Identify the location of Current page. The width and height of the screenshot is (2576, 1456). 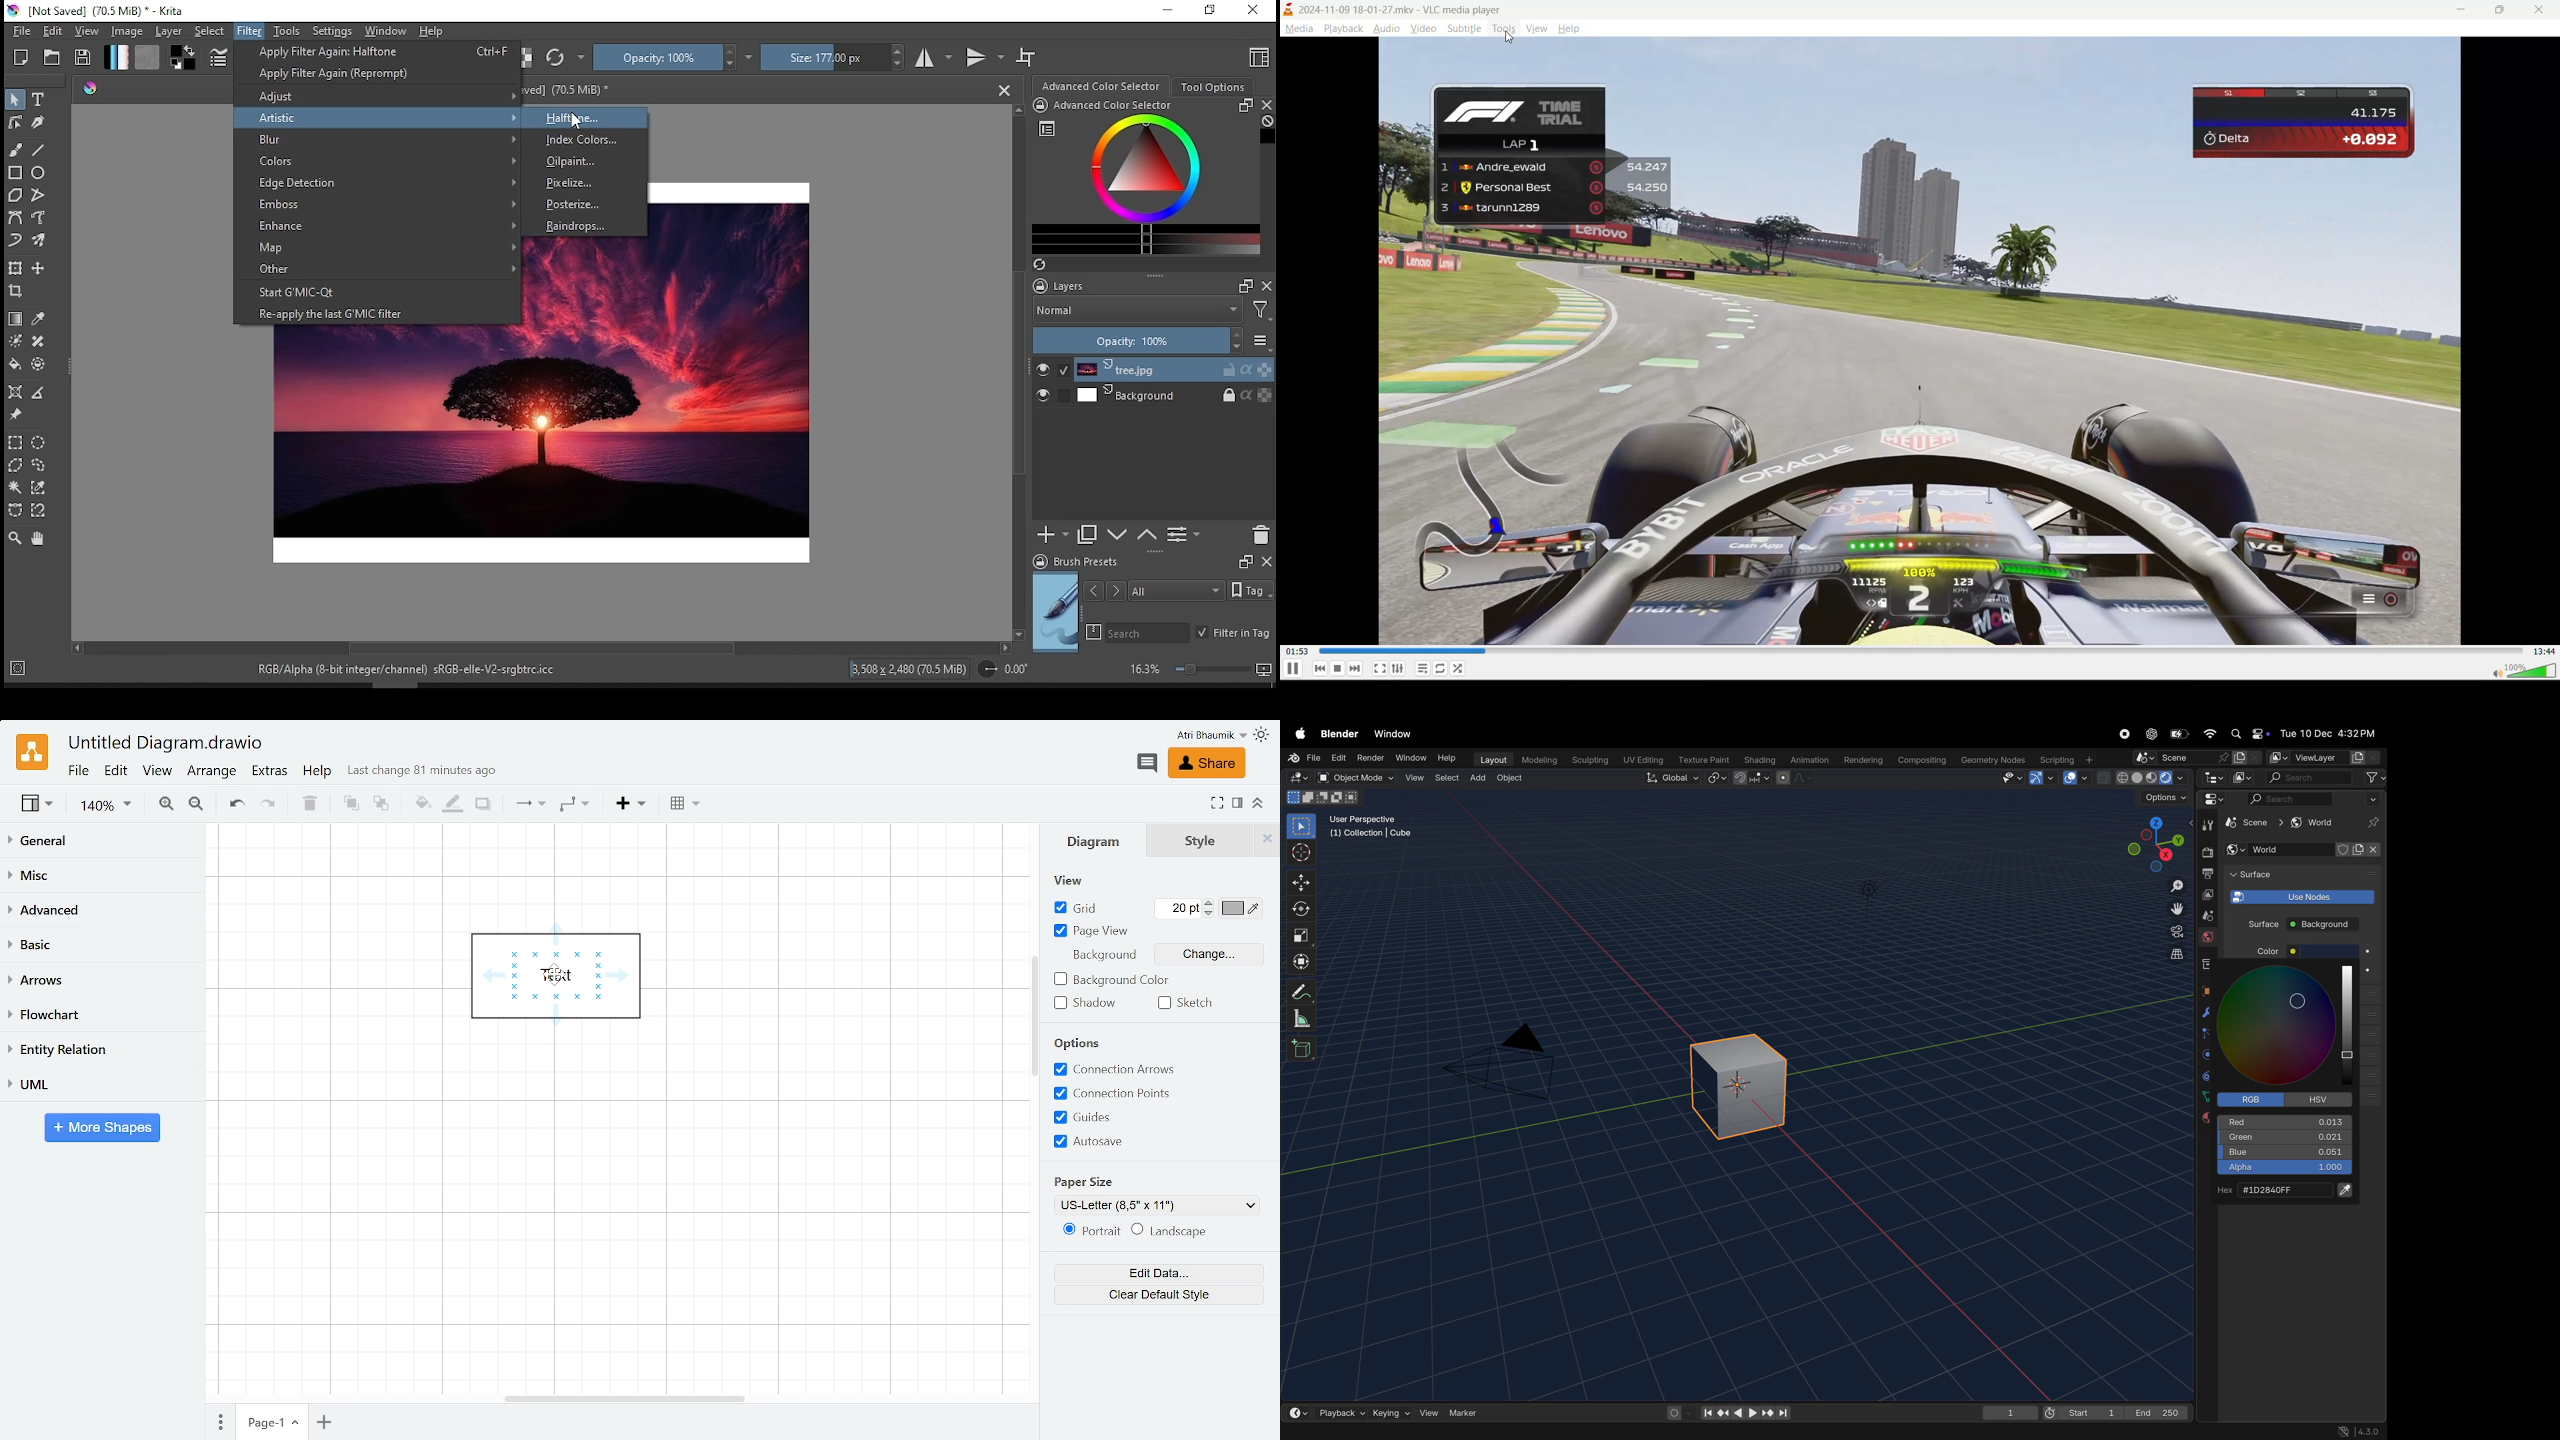
(273, 1422).